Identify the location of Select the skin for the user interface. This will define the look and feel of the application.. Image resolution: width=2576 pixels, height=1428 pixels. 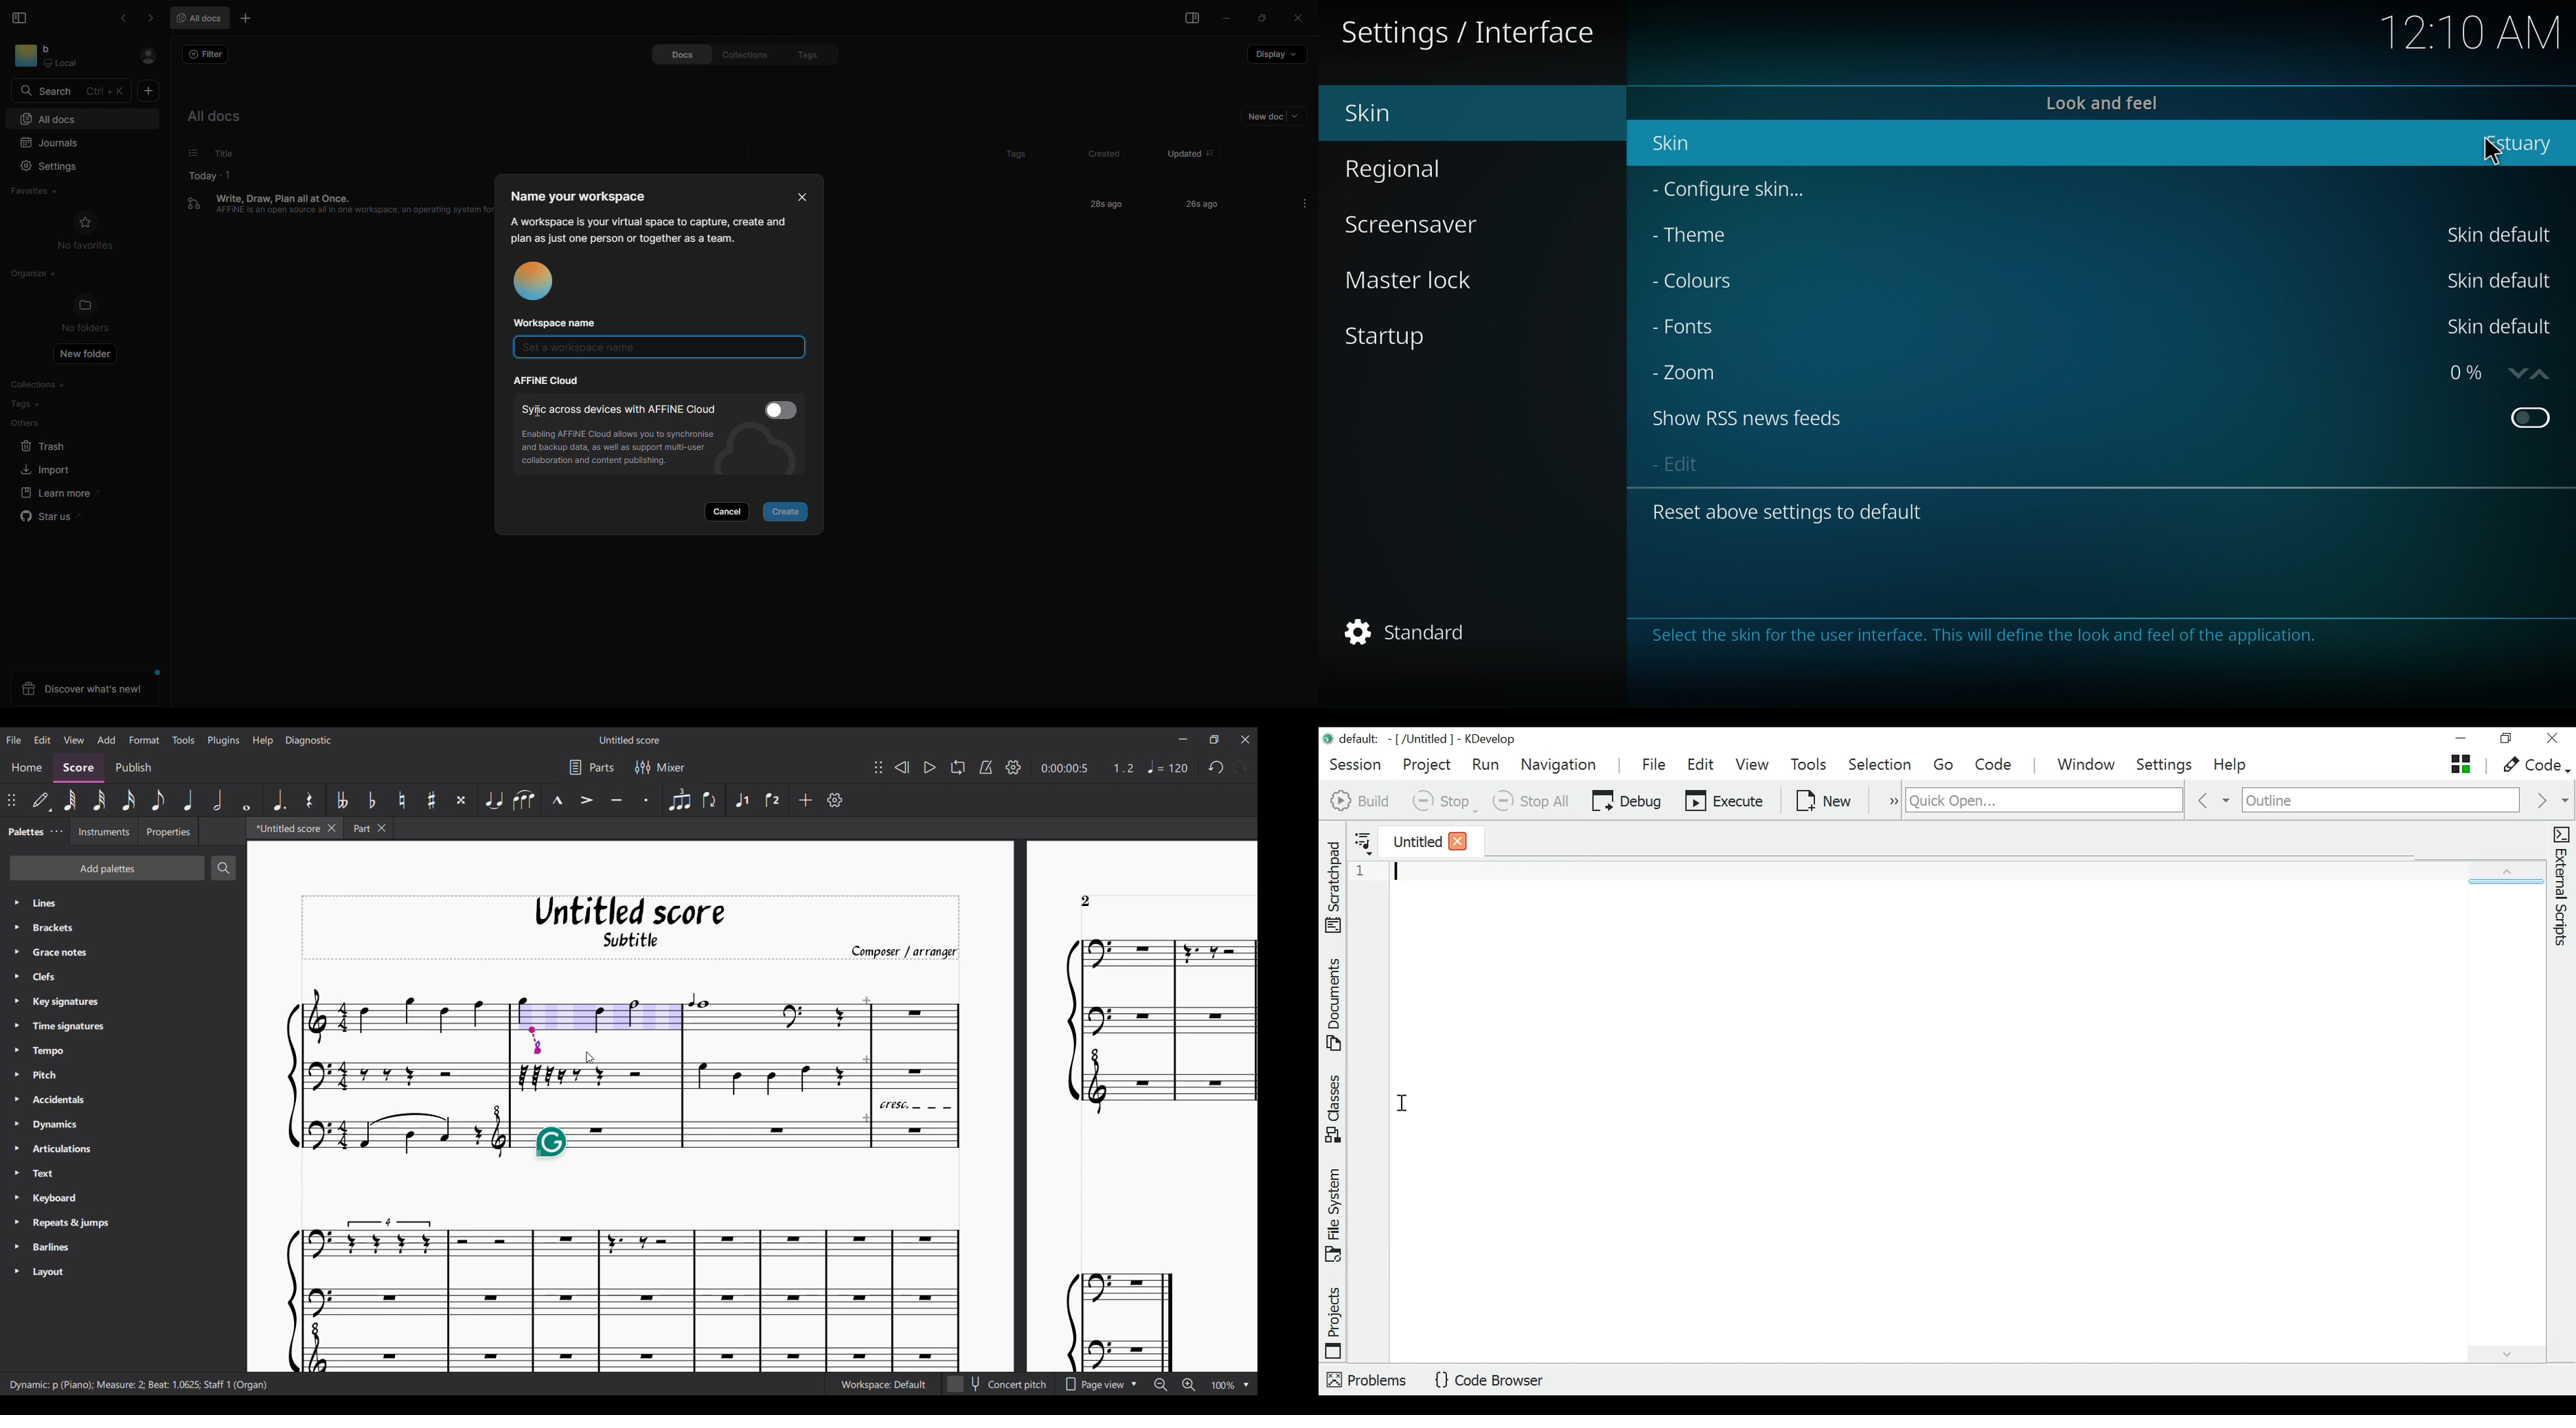
(1986, 636).